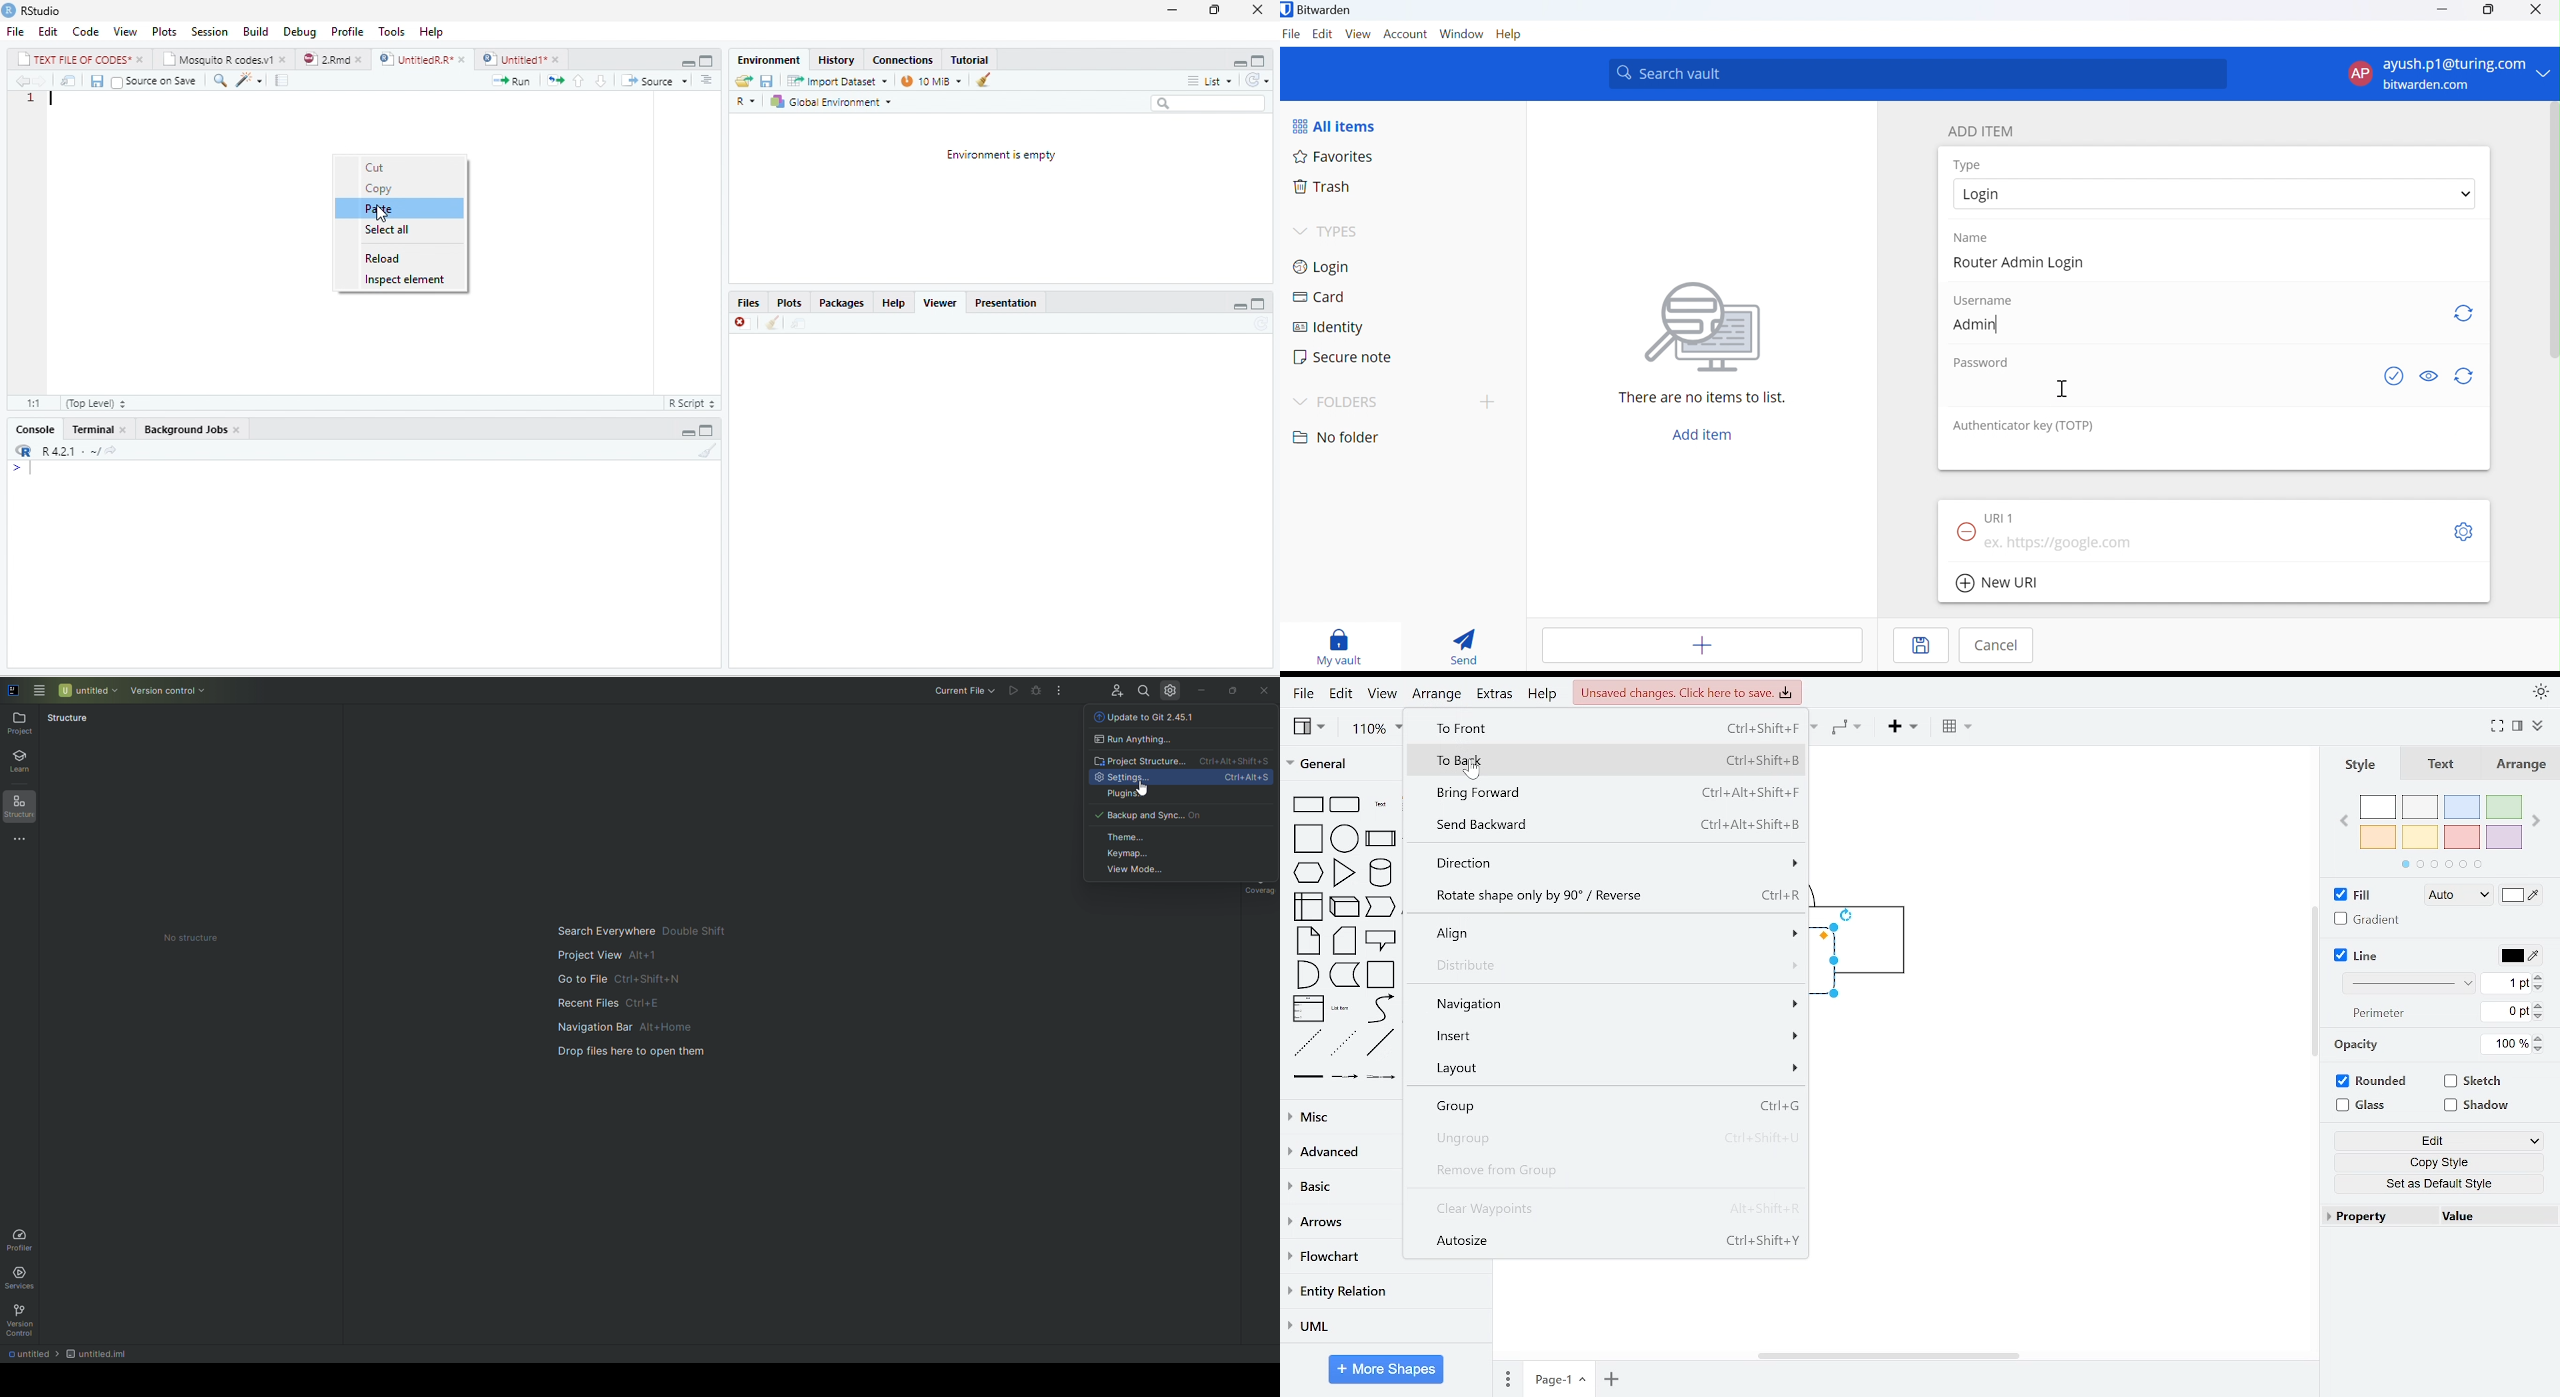 This screenshot has width=2576, height=1400. What do you see at coordinates (600, 80) in the screenshot?
I see `go to next section/chunk` at bounding box center [600, 80].